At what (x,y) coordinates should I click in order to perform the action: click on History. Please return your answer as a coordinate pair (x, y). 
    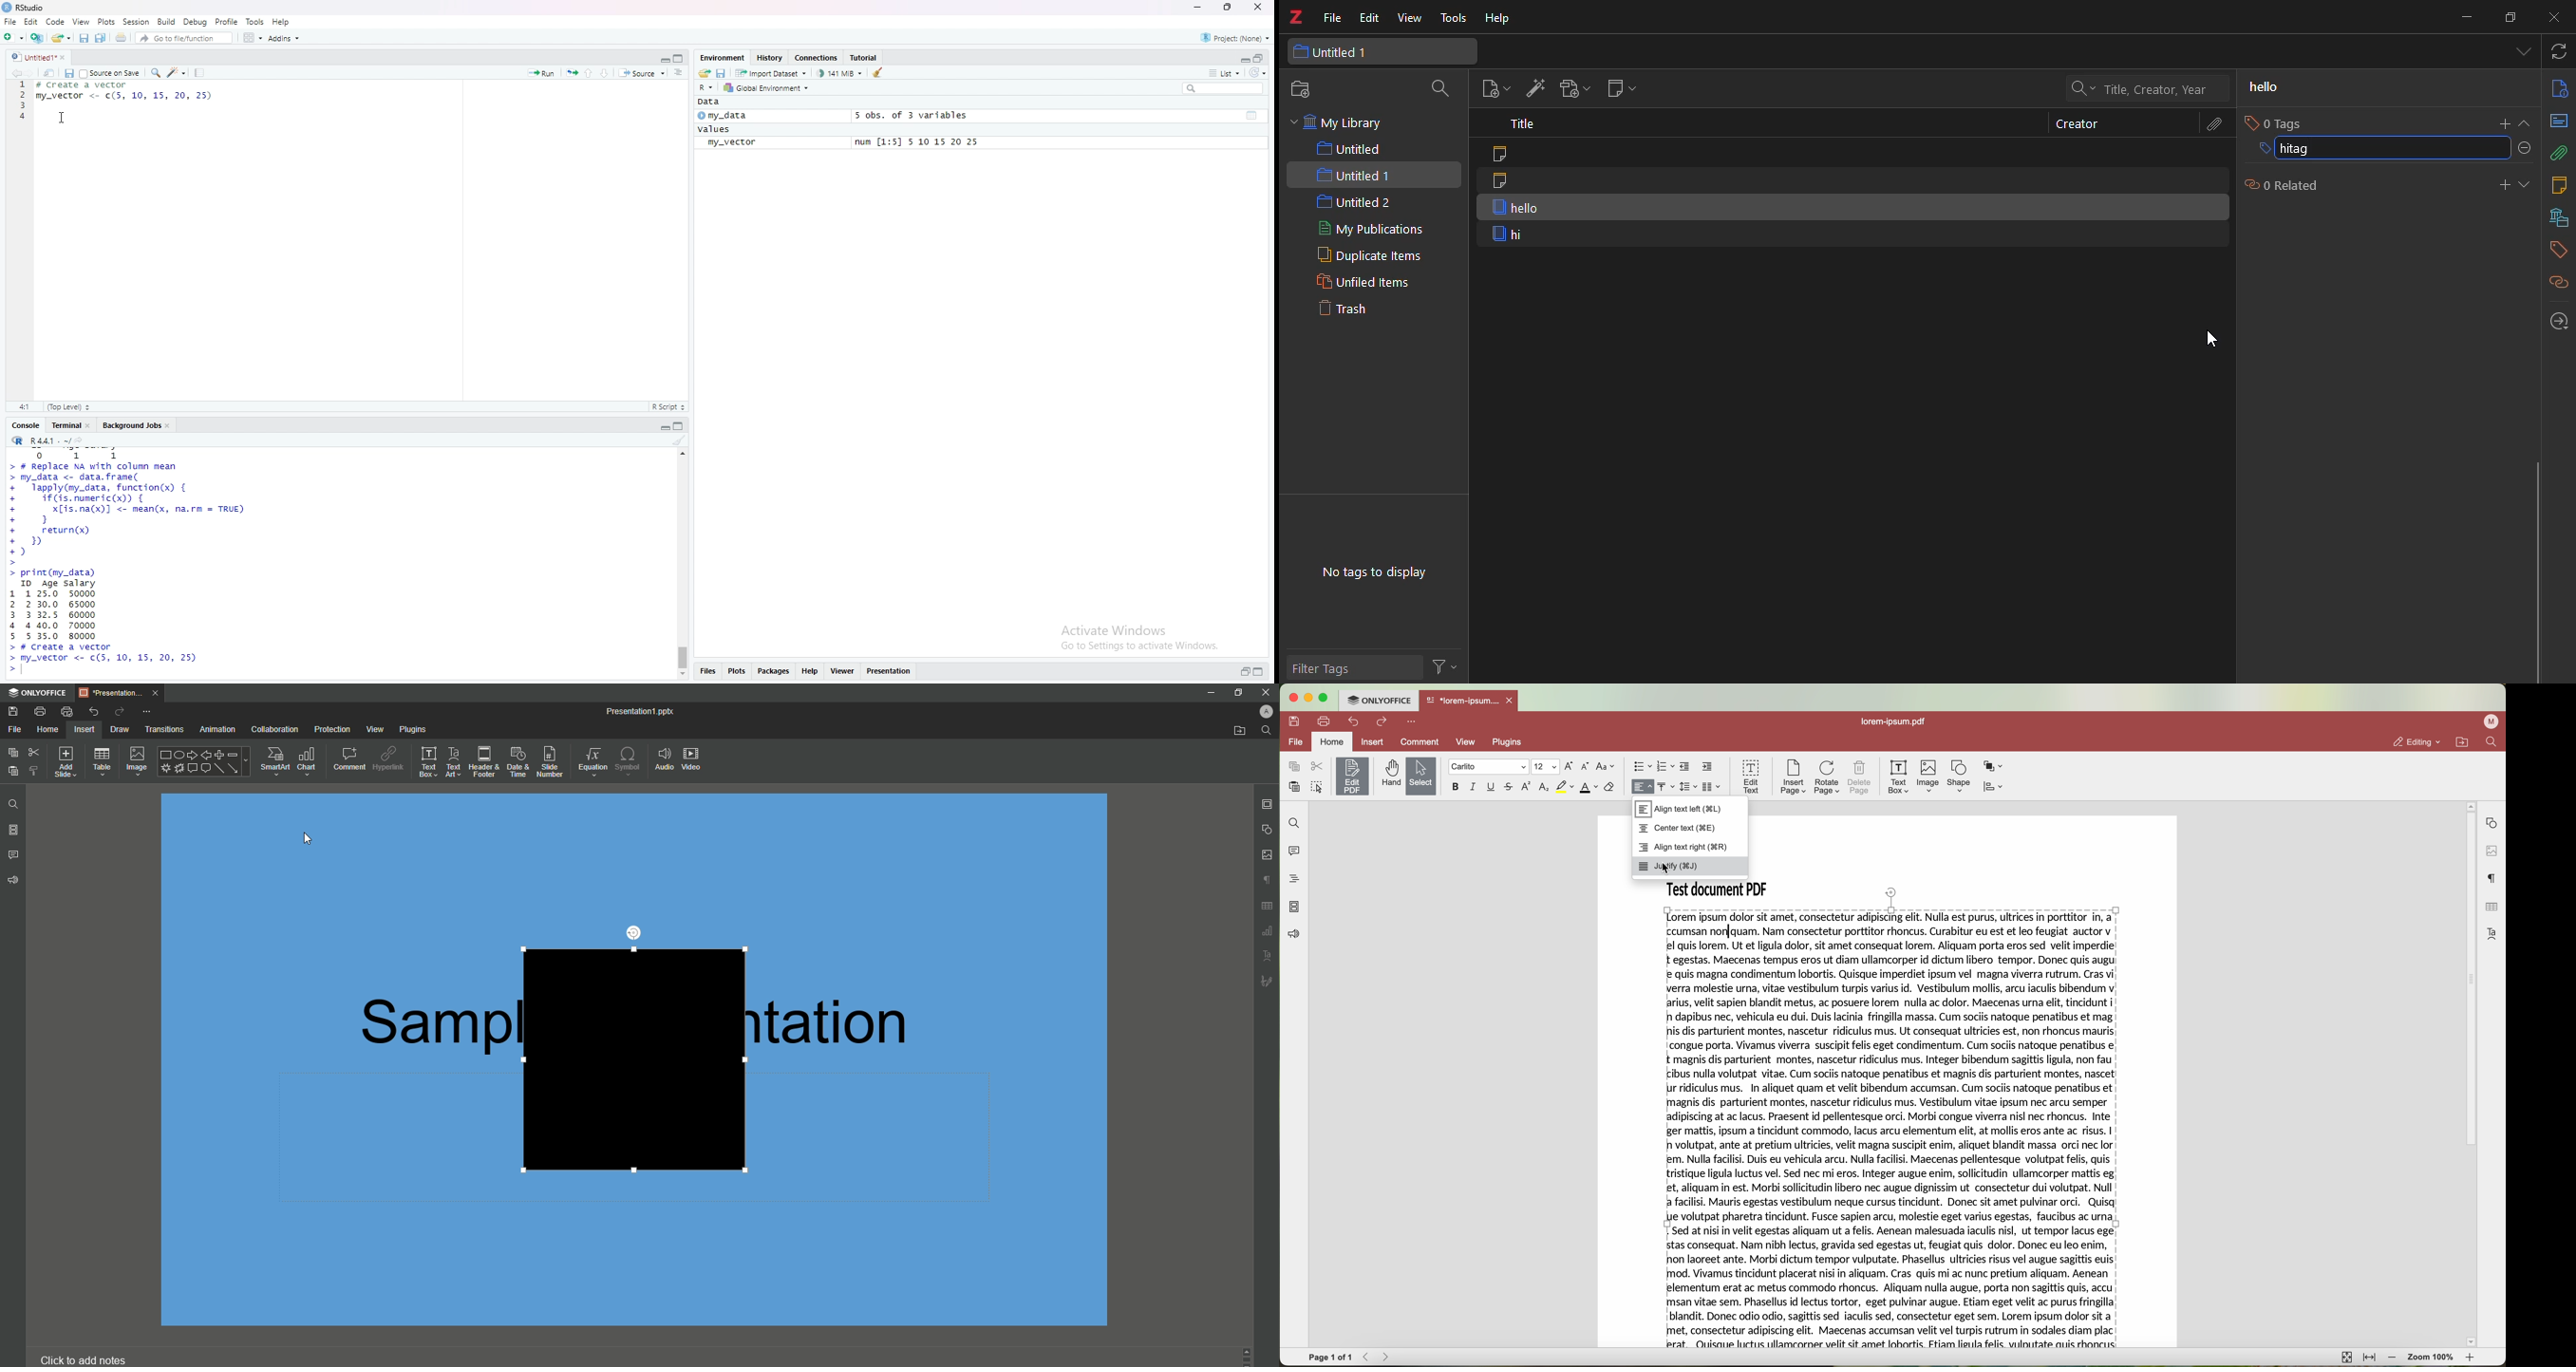
    Looking at the image, I should click on (771, 56).